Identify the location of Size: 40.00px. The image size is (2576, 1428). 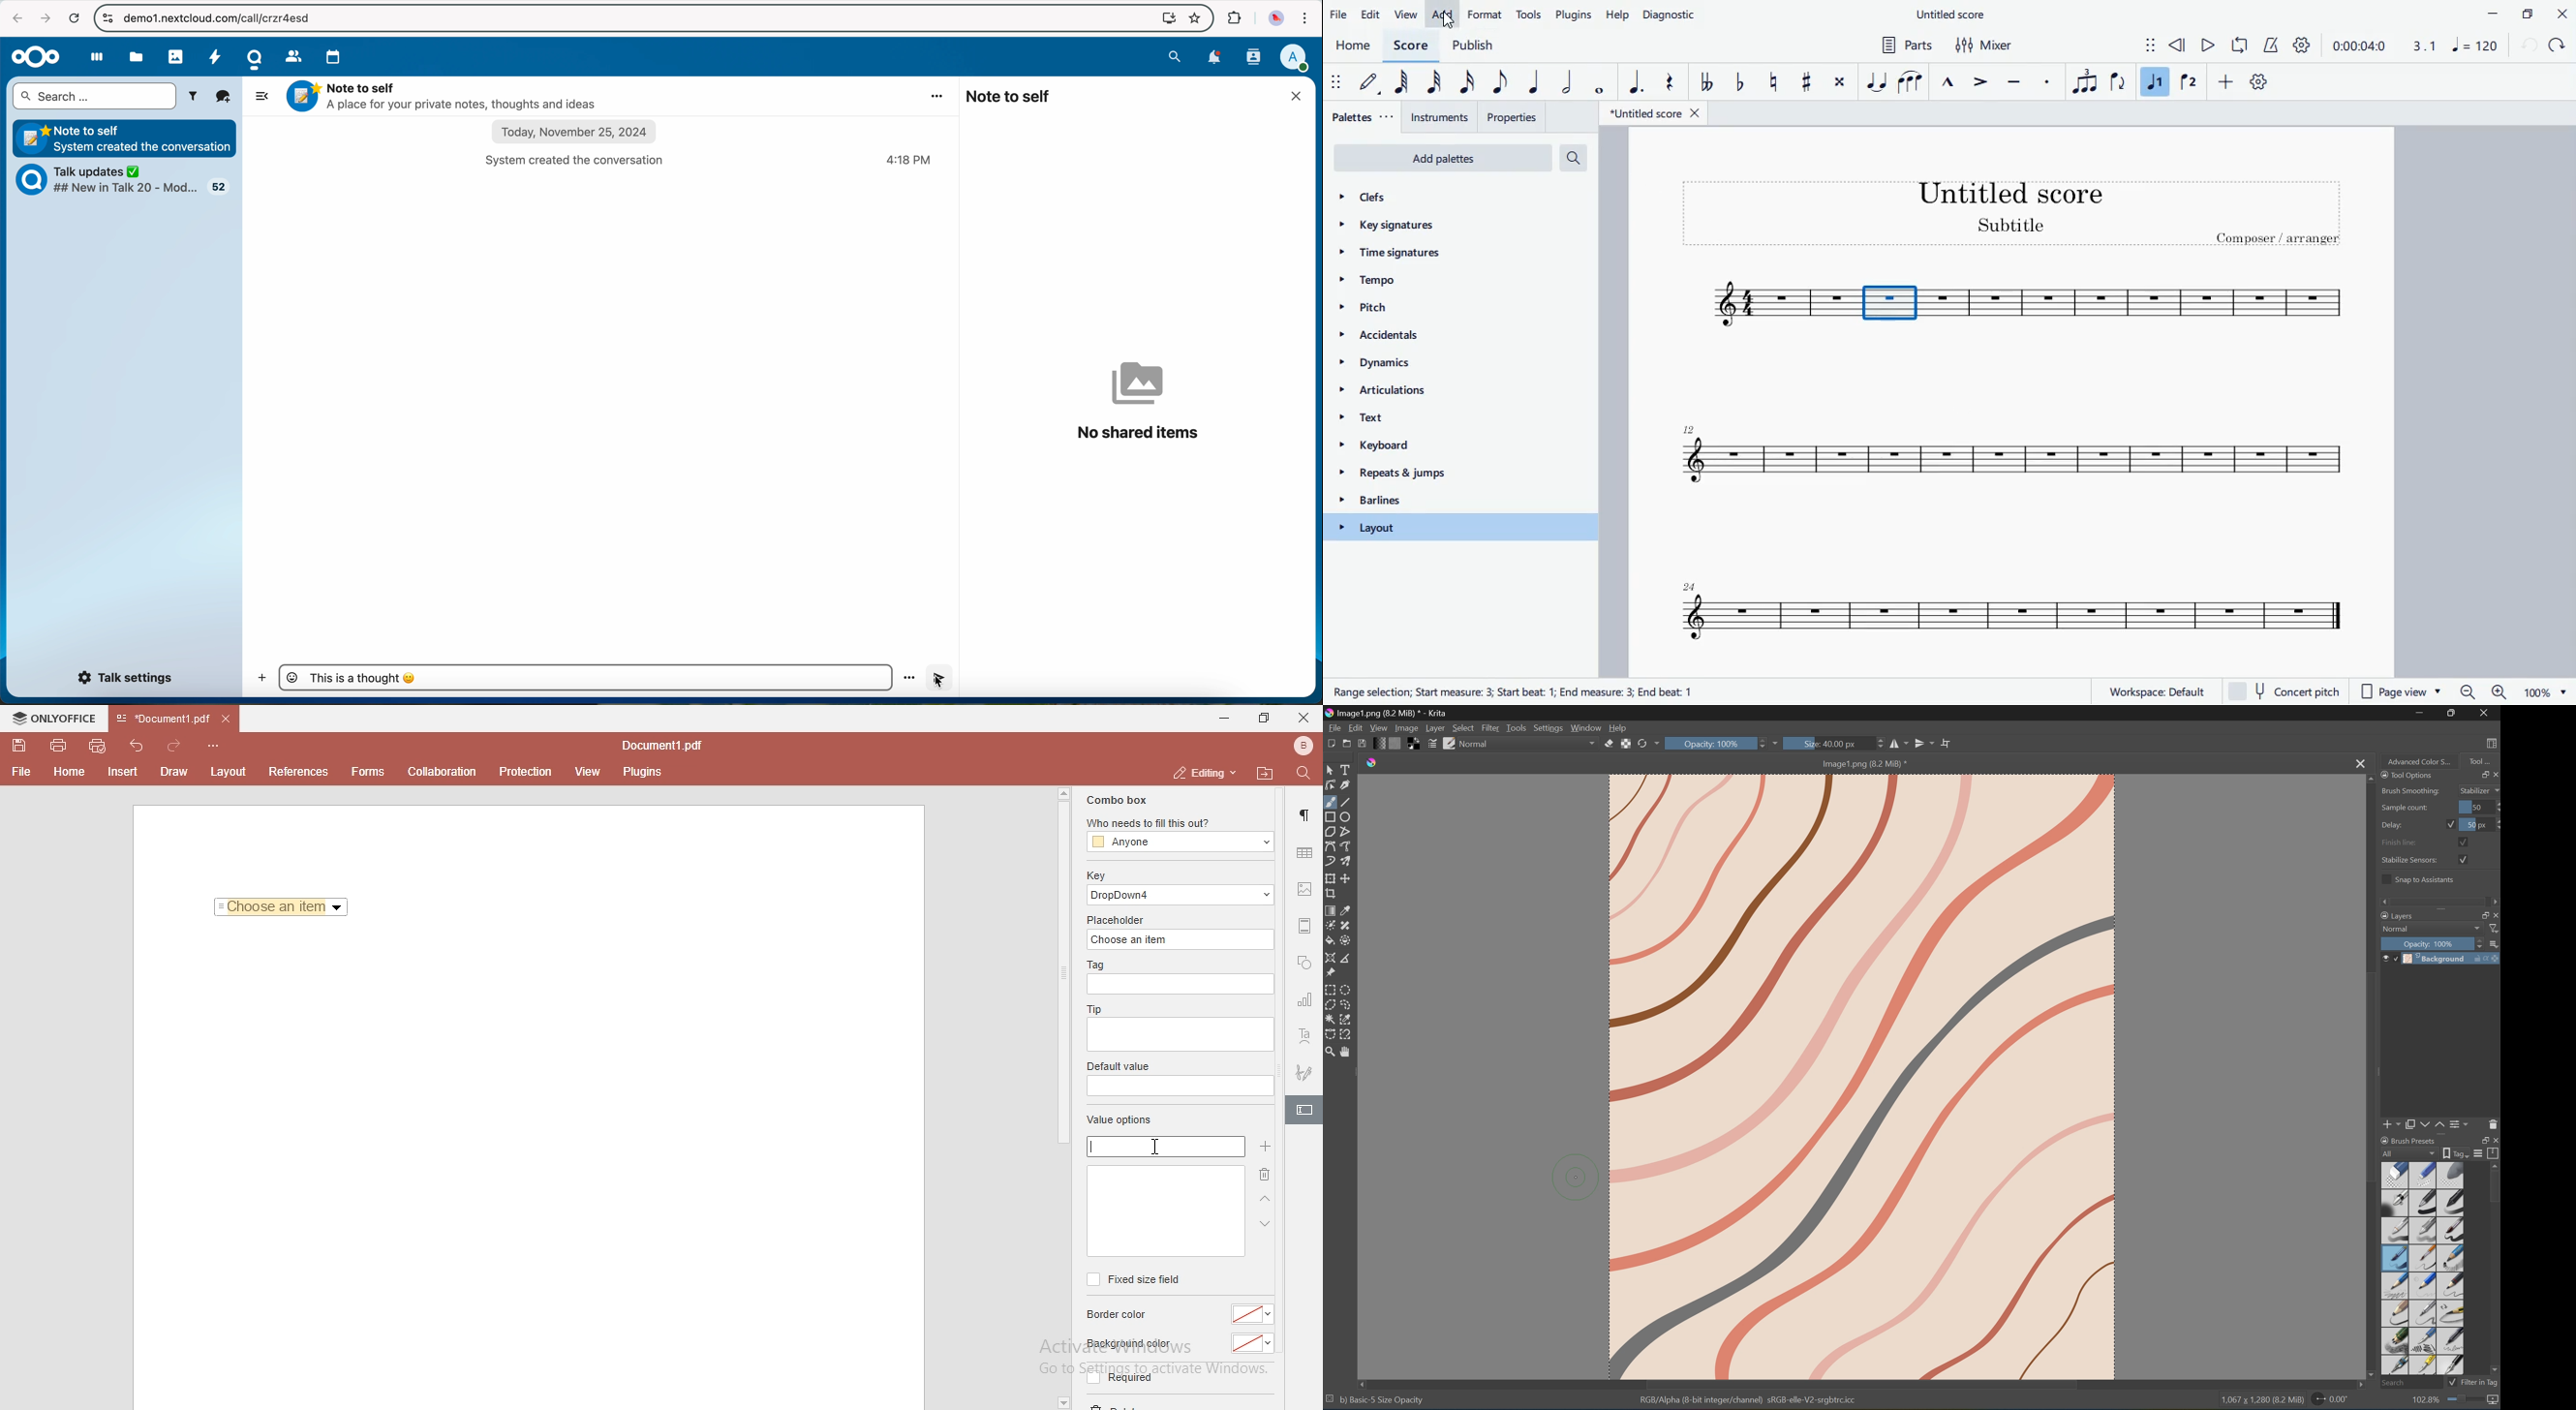
(1828, 743).